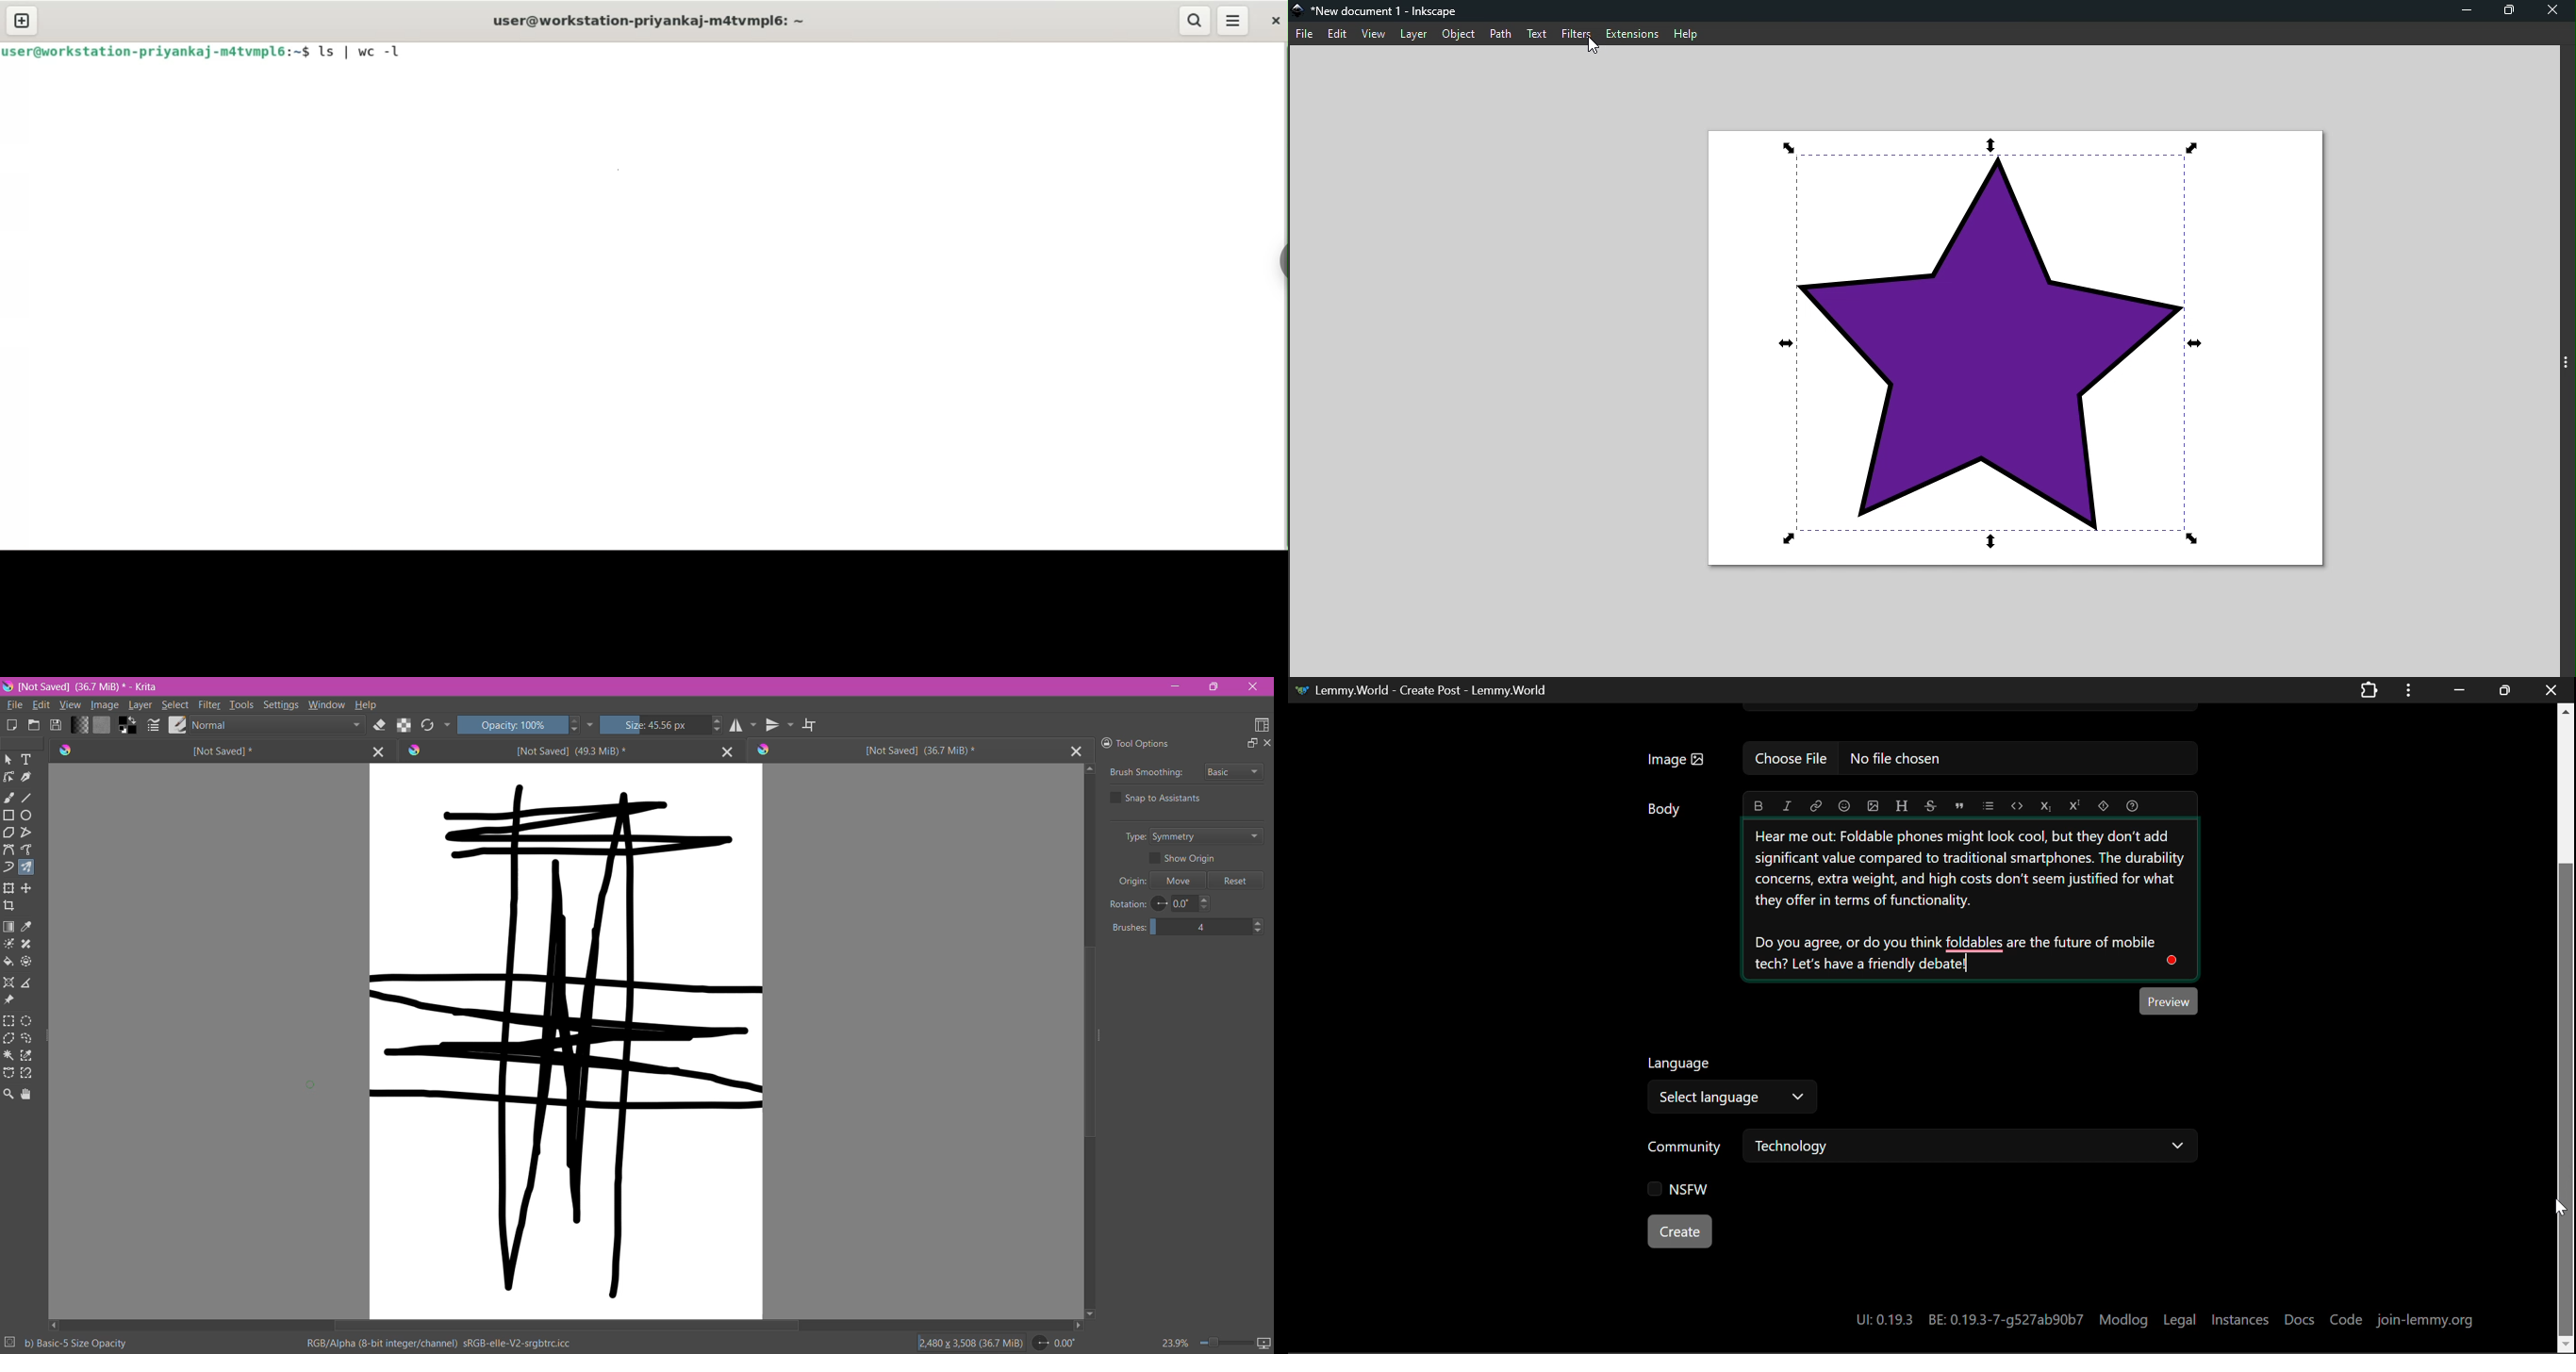  I want to click on Command, so click(369, 52).